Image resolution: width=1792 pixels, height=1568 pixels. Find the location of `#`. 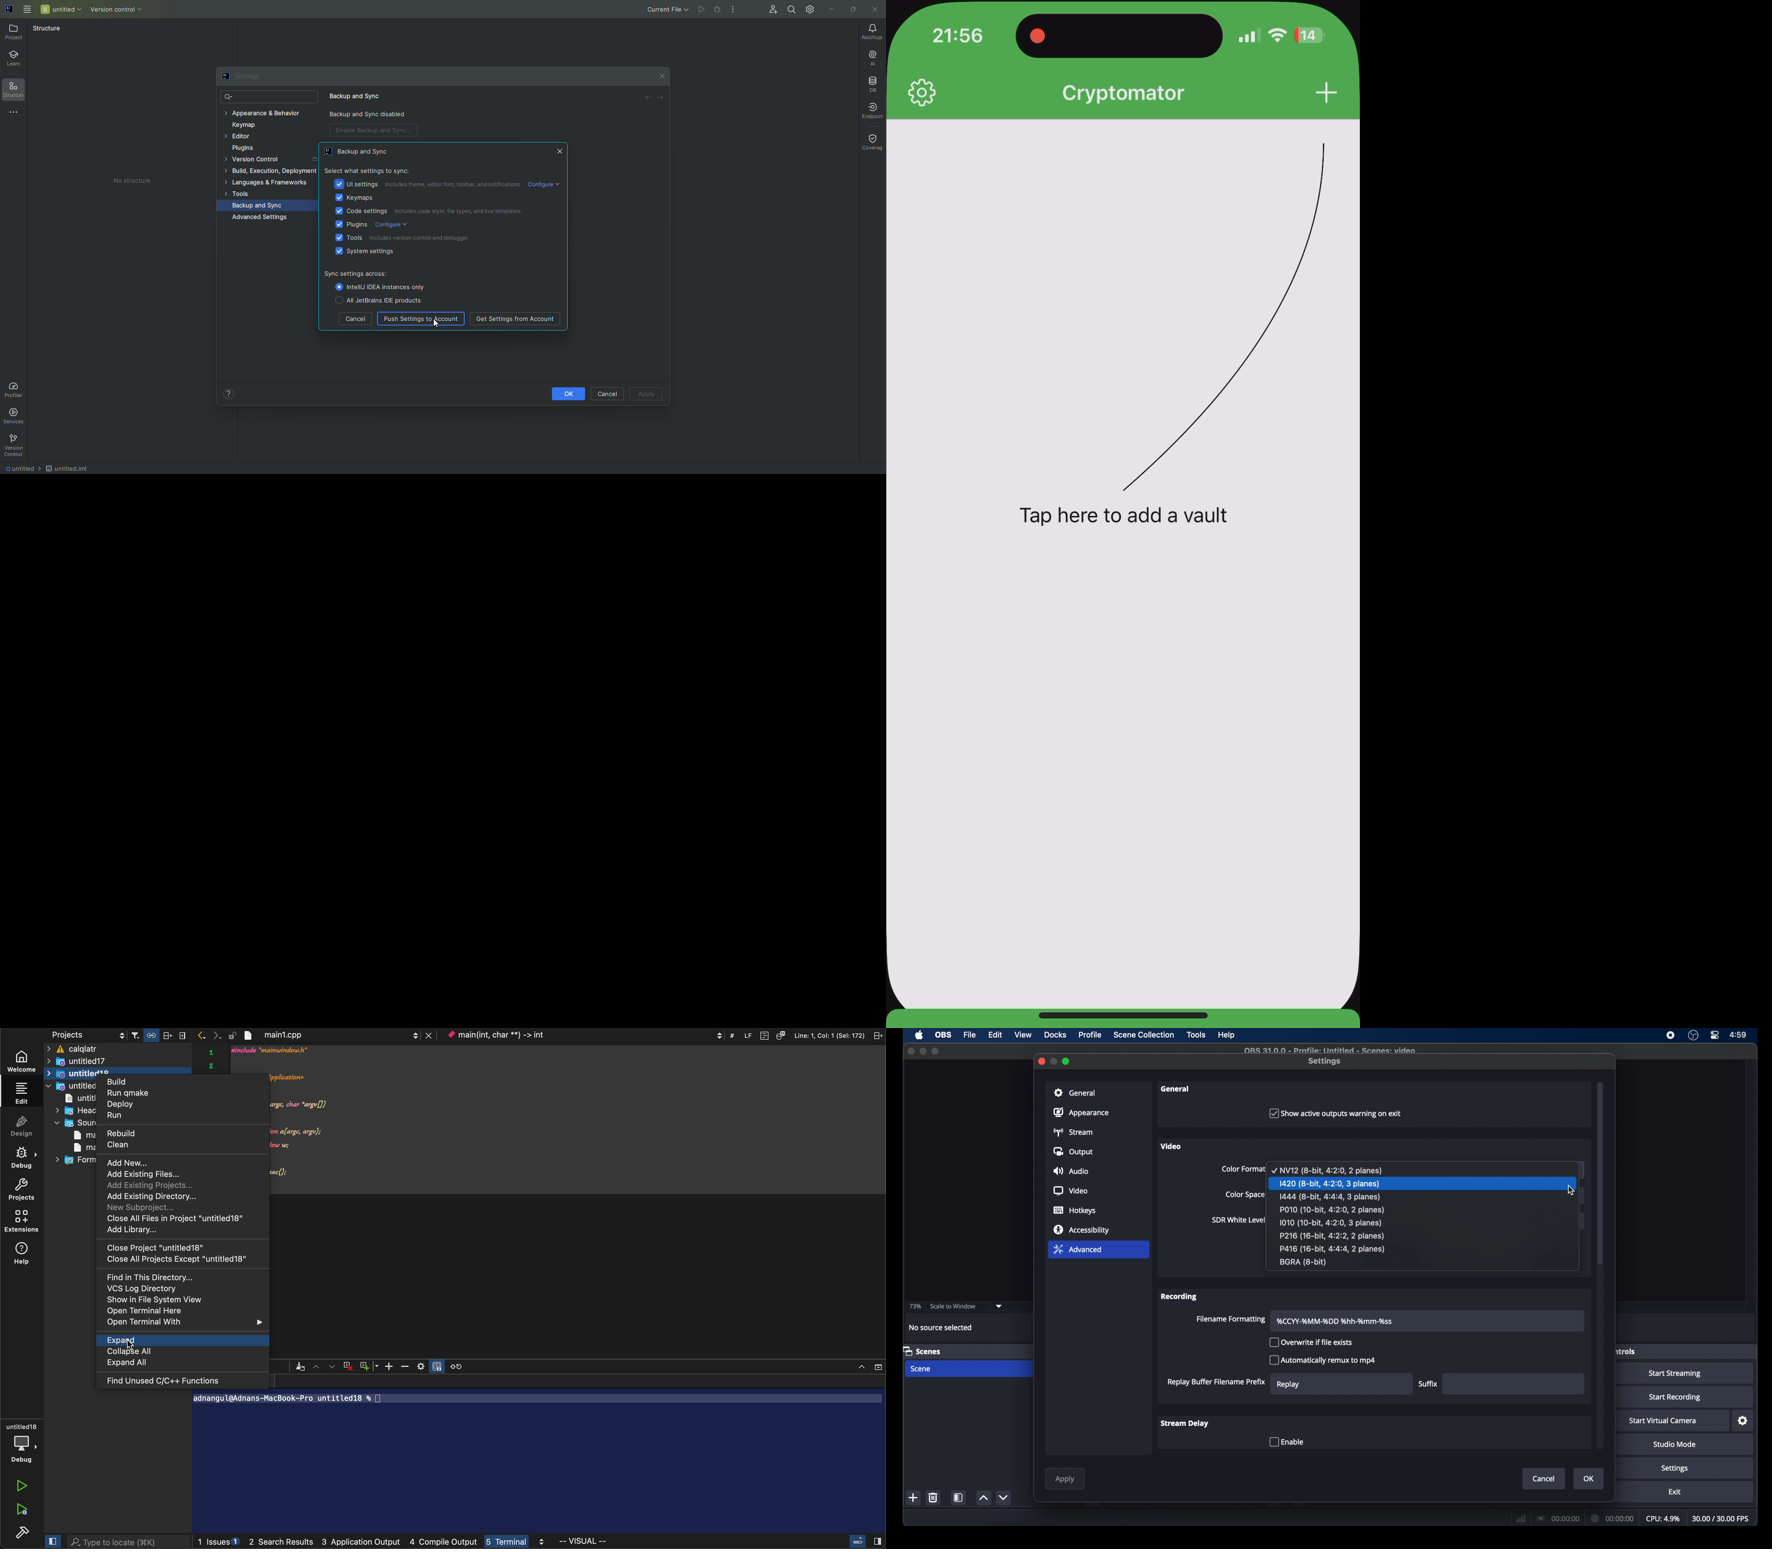

# is located at coordinates (733, 1035).